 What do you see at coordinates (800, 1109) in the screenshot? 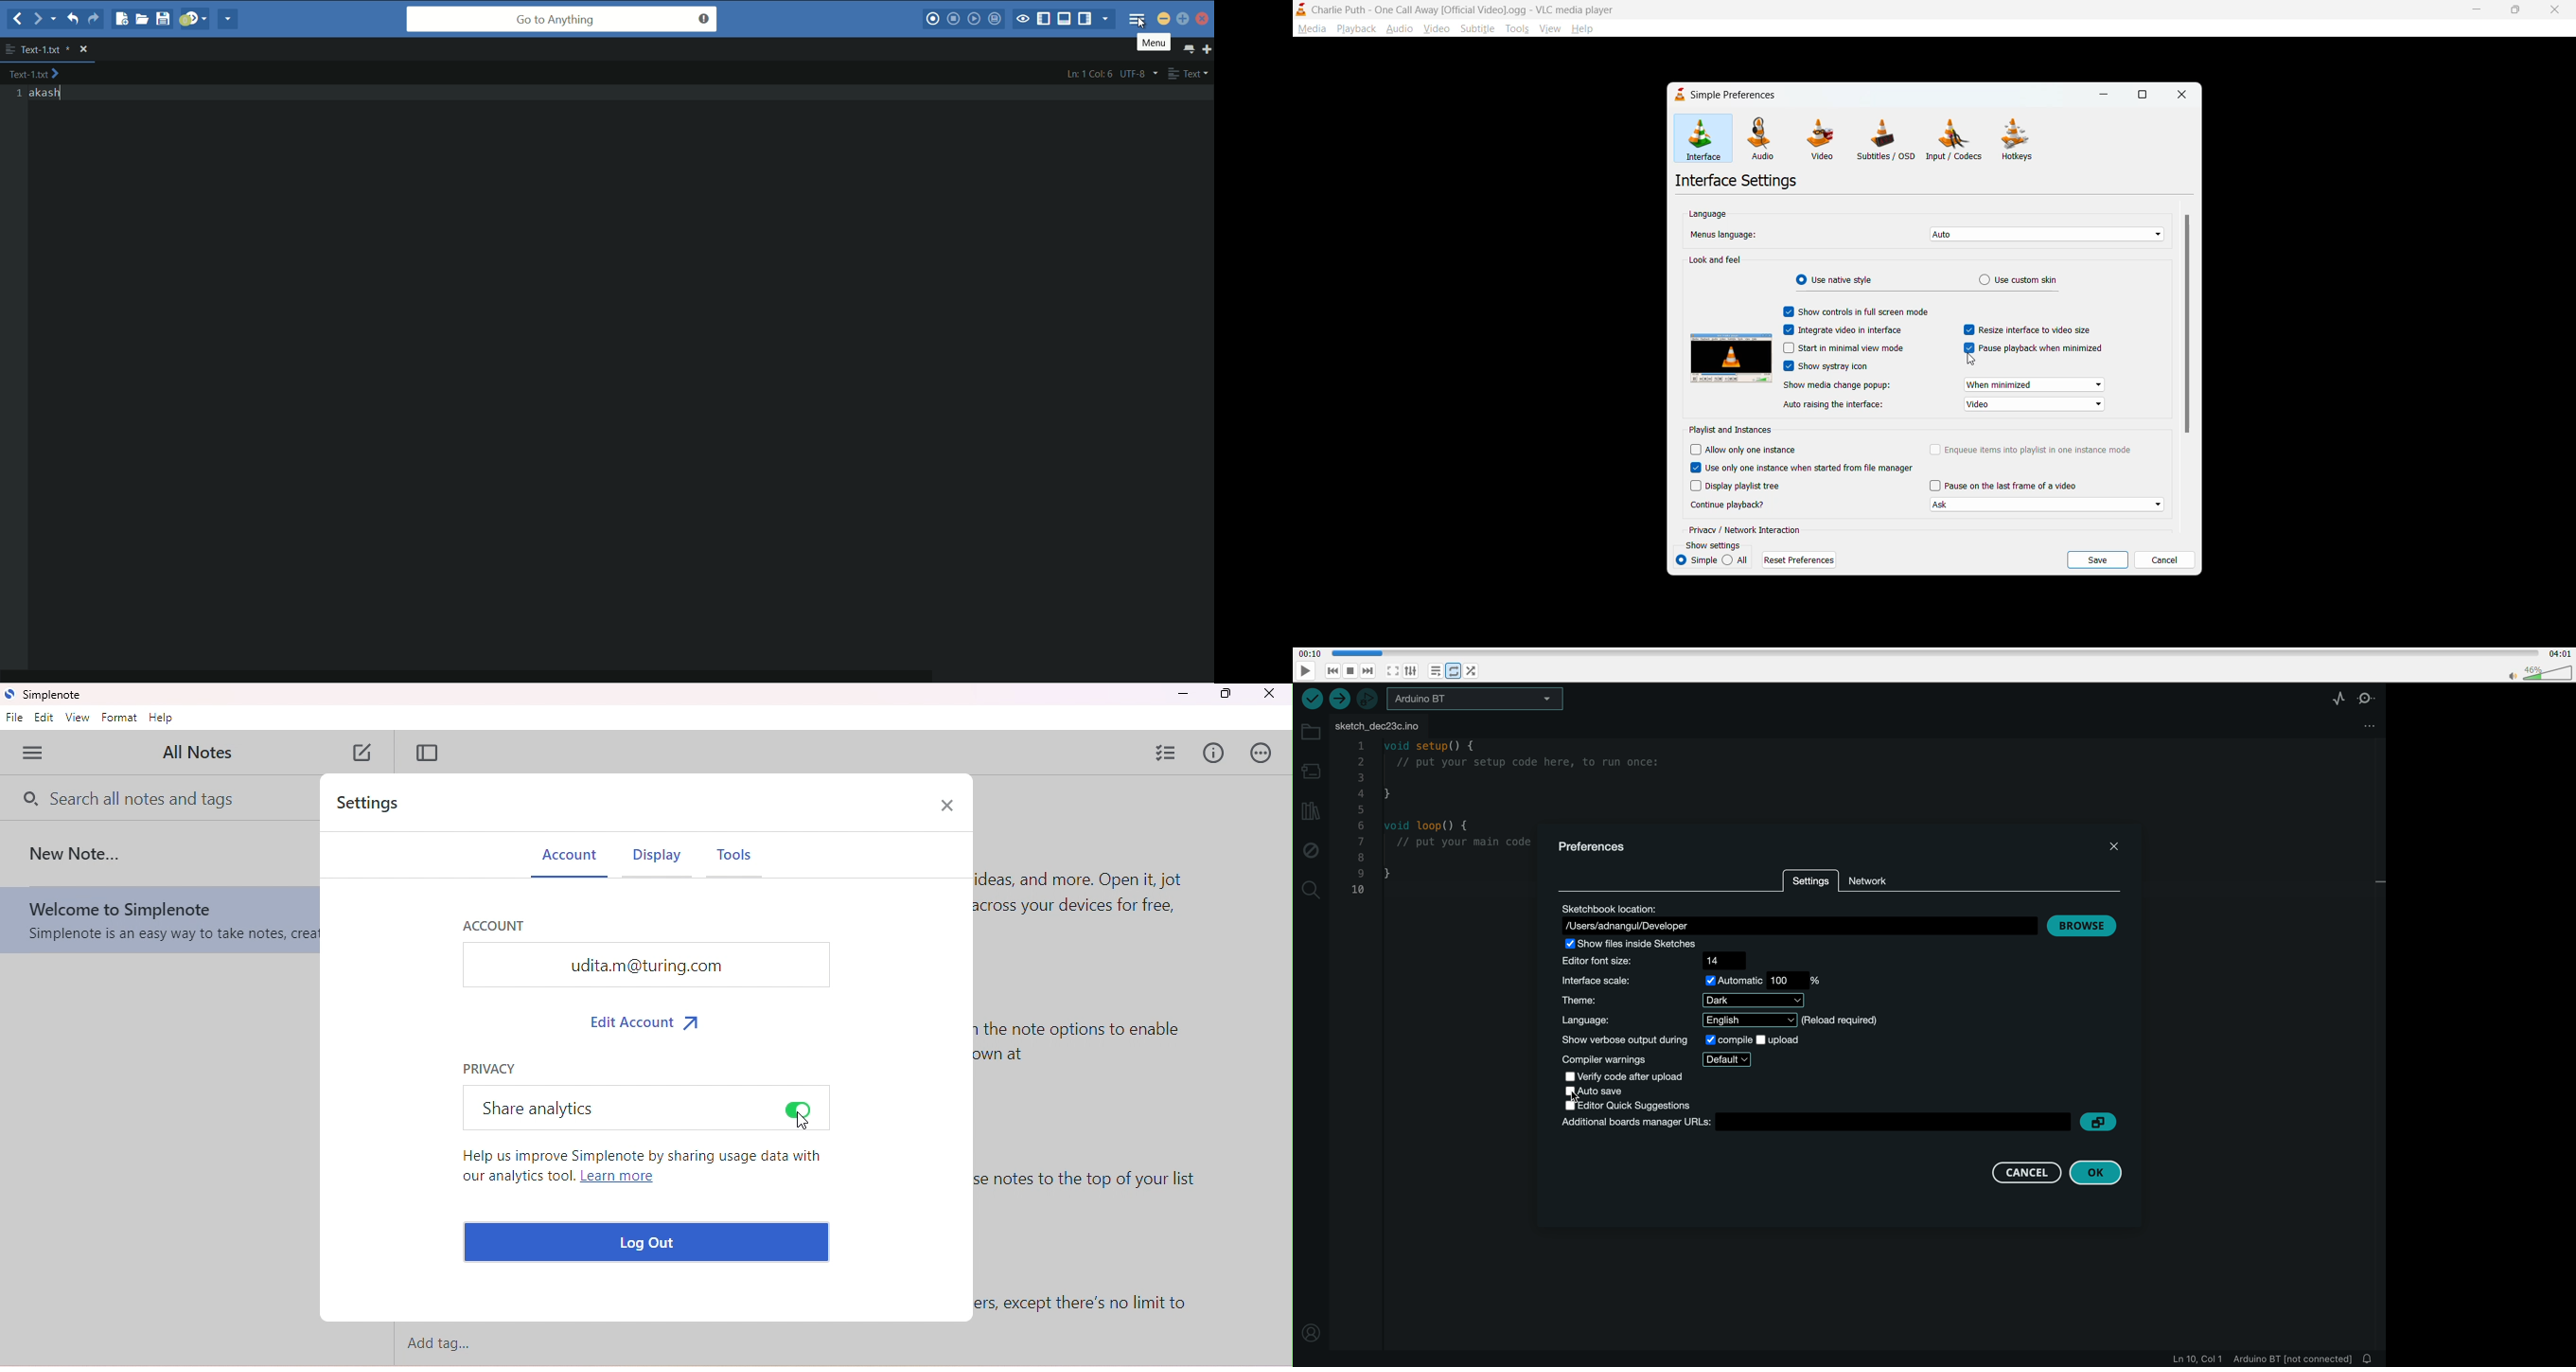
I see `color changed in share analytics and turned on` at bounding box center [800, 1109].